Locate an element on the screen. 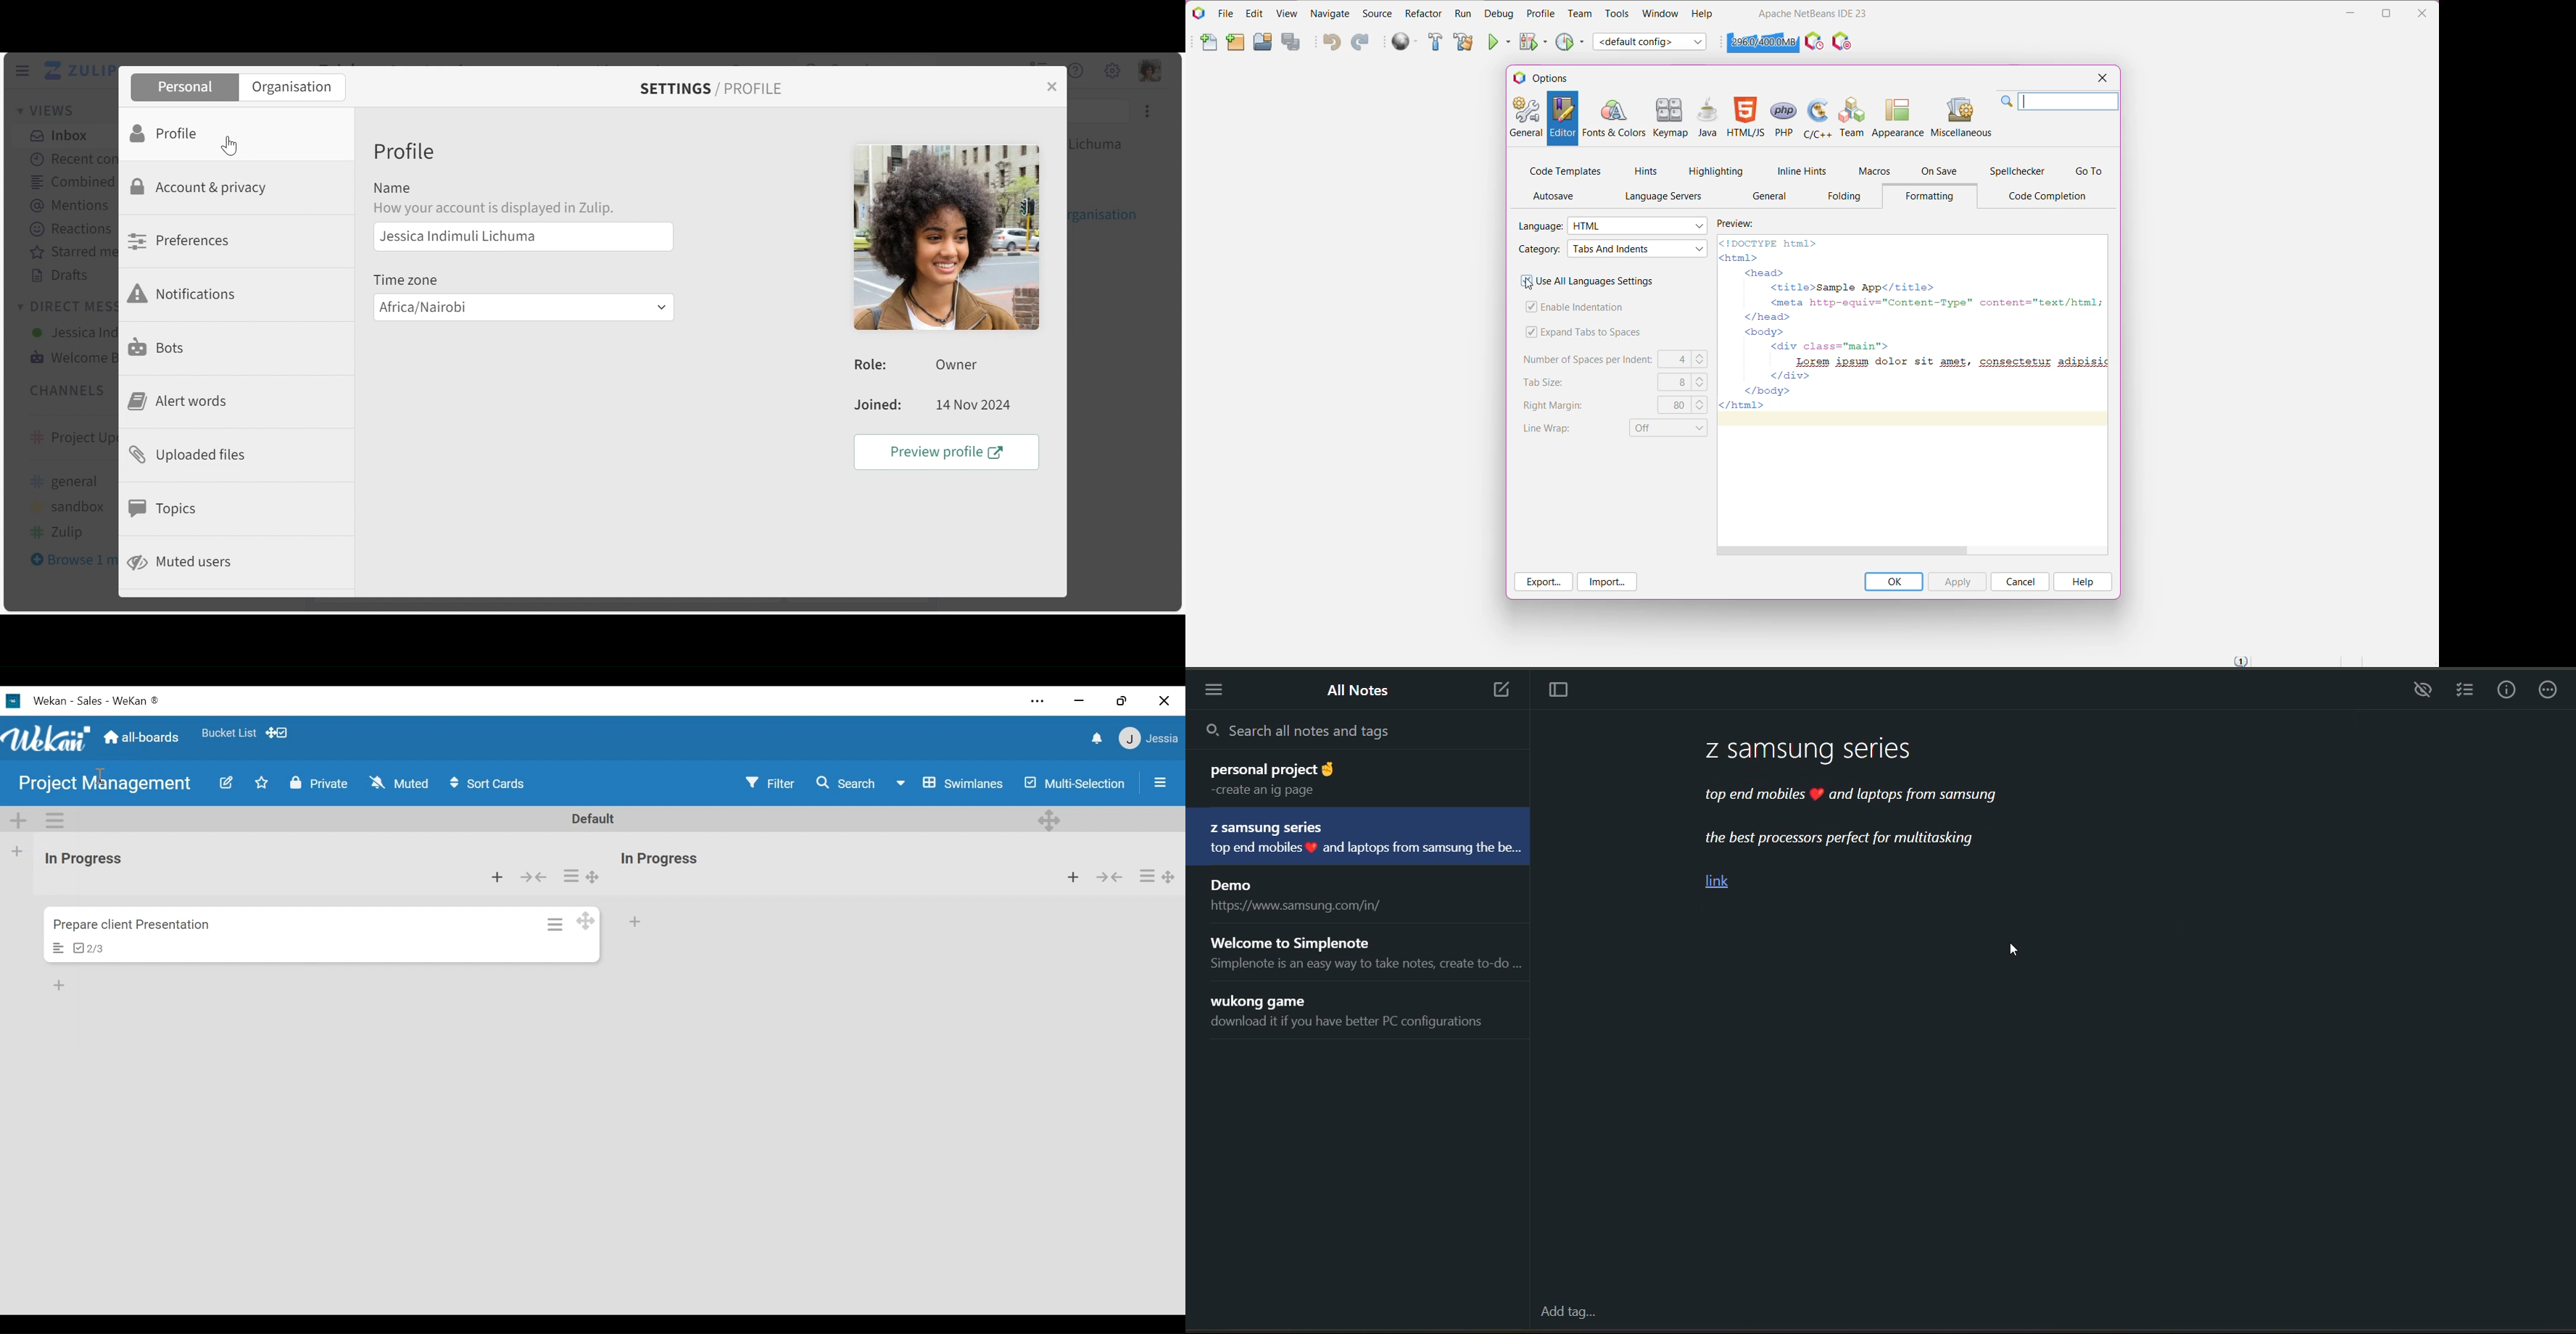 The height and width of the screenshot is (1344, 2576). note title and preview is located at coordinates (1362, 839).